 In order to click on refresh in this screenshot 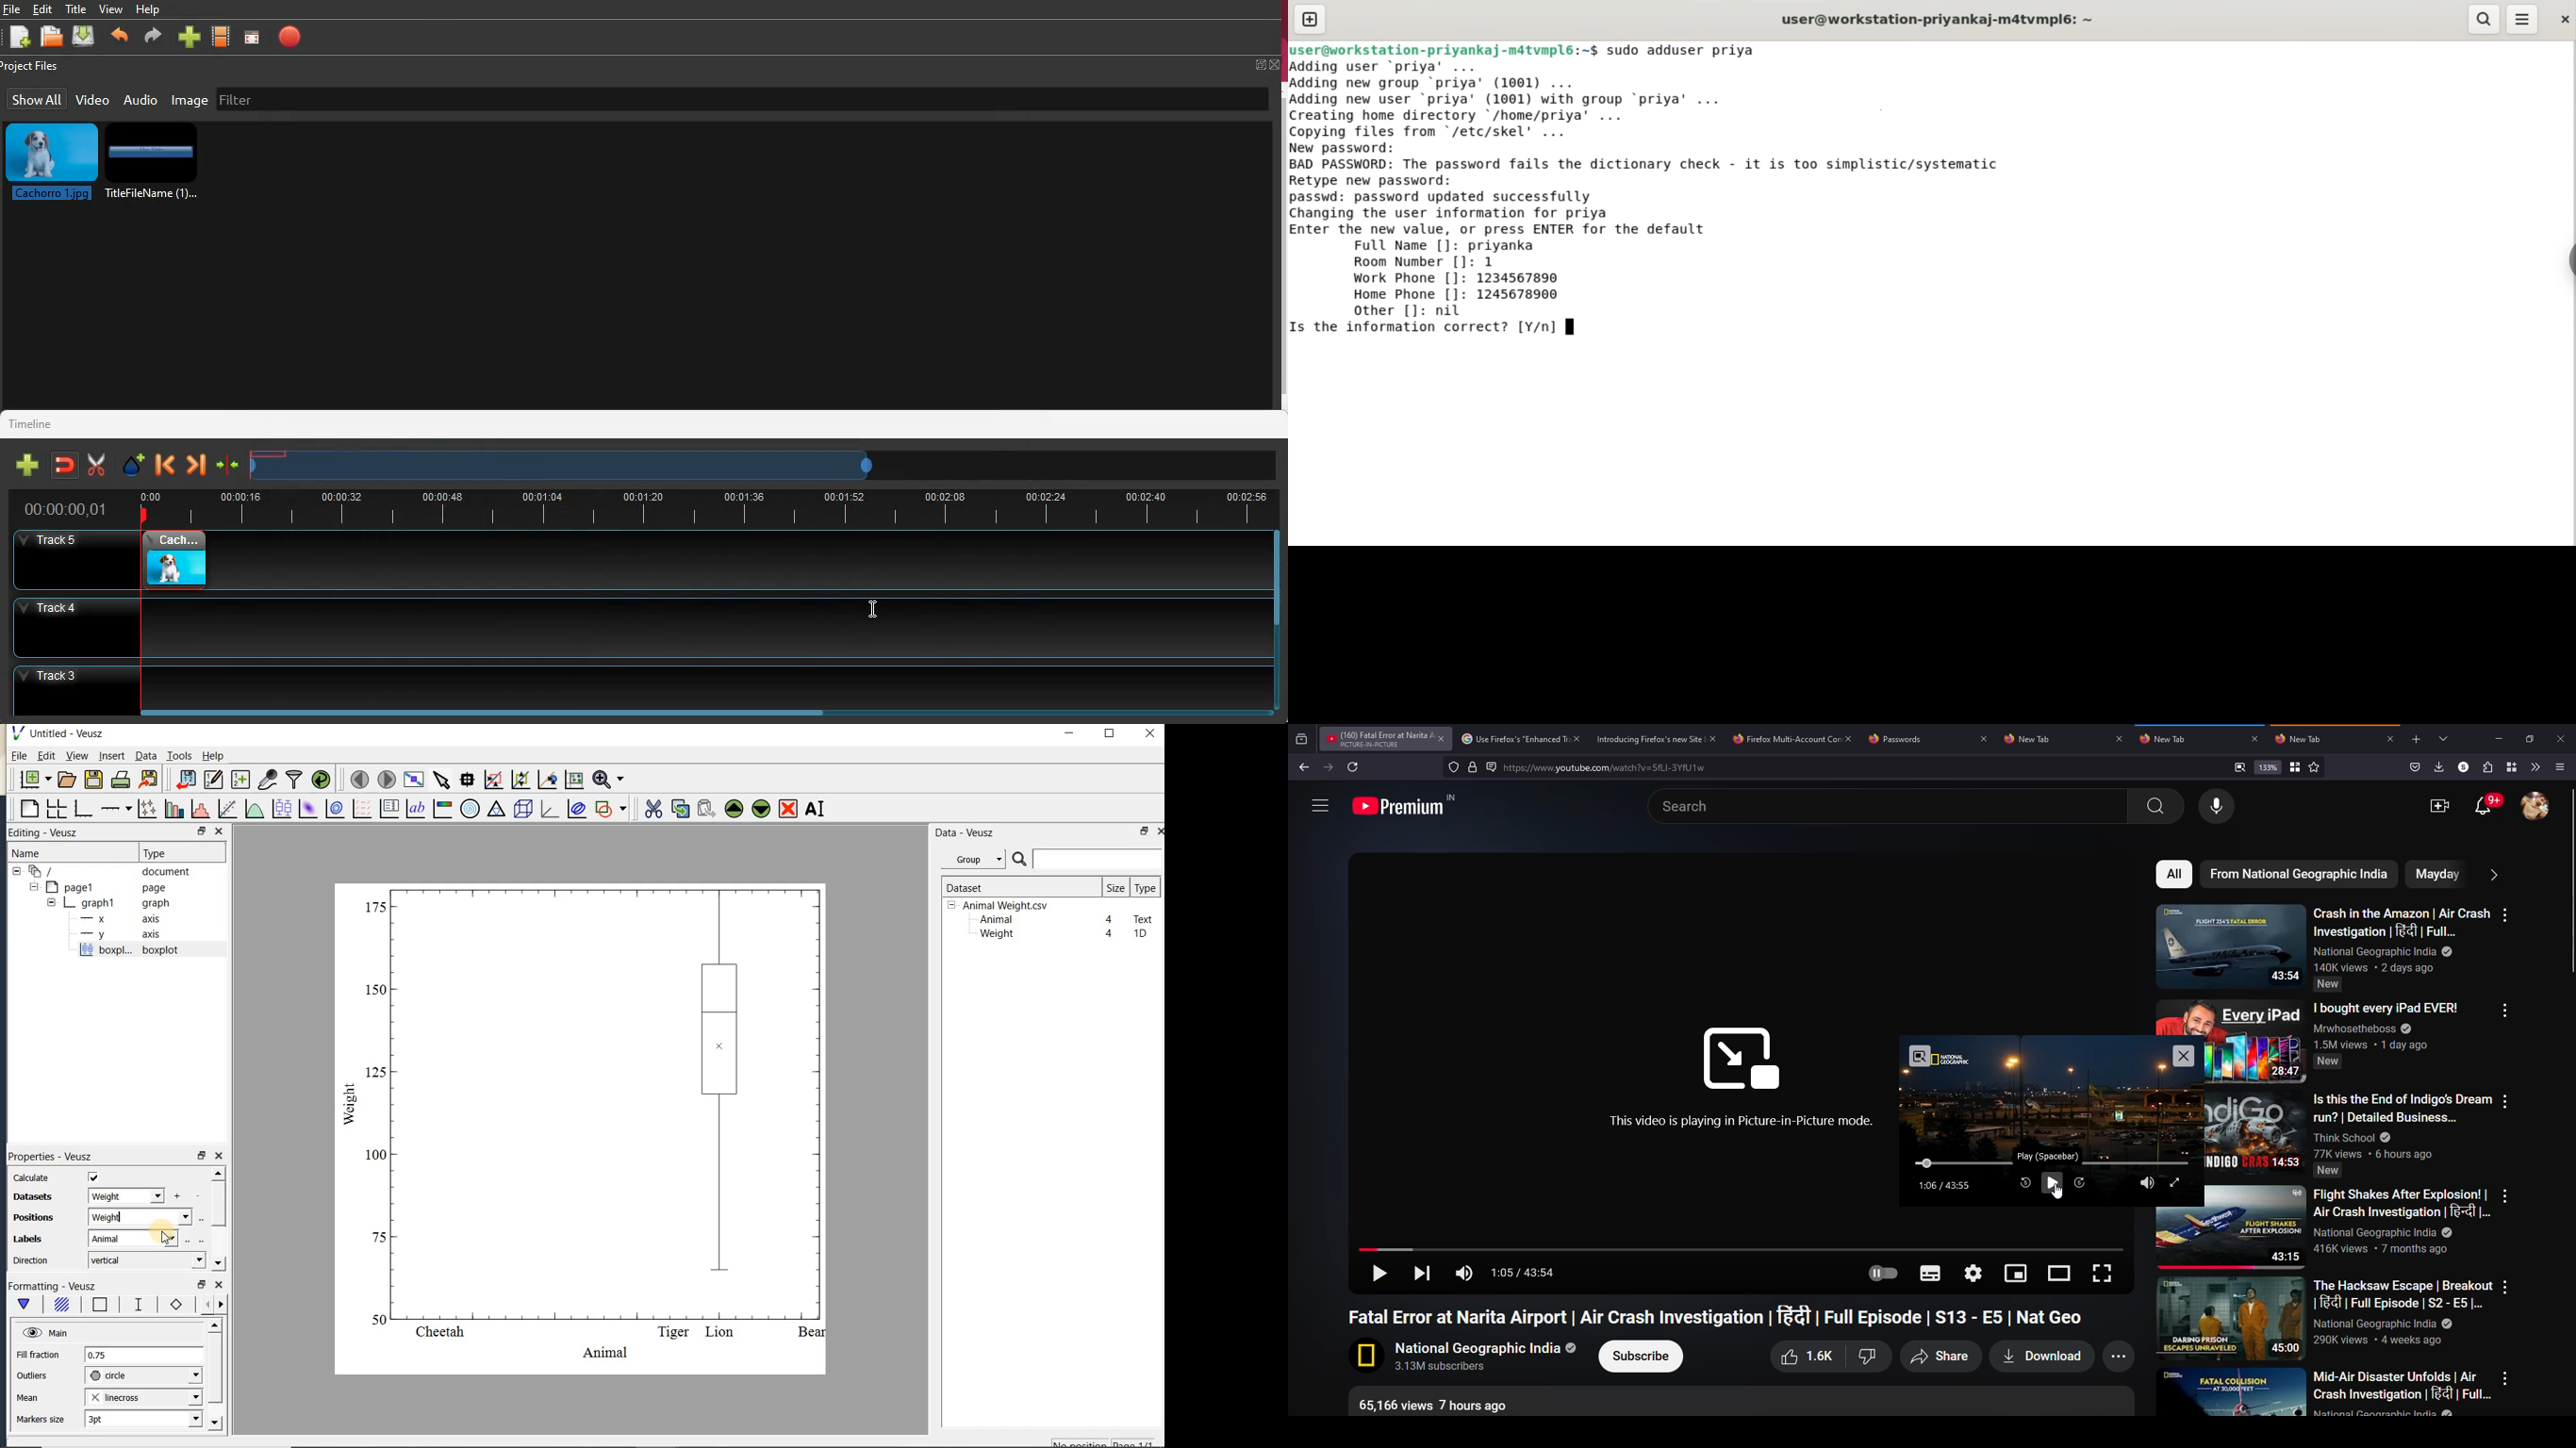, I will do `click(1354, 767)`.